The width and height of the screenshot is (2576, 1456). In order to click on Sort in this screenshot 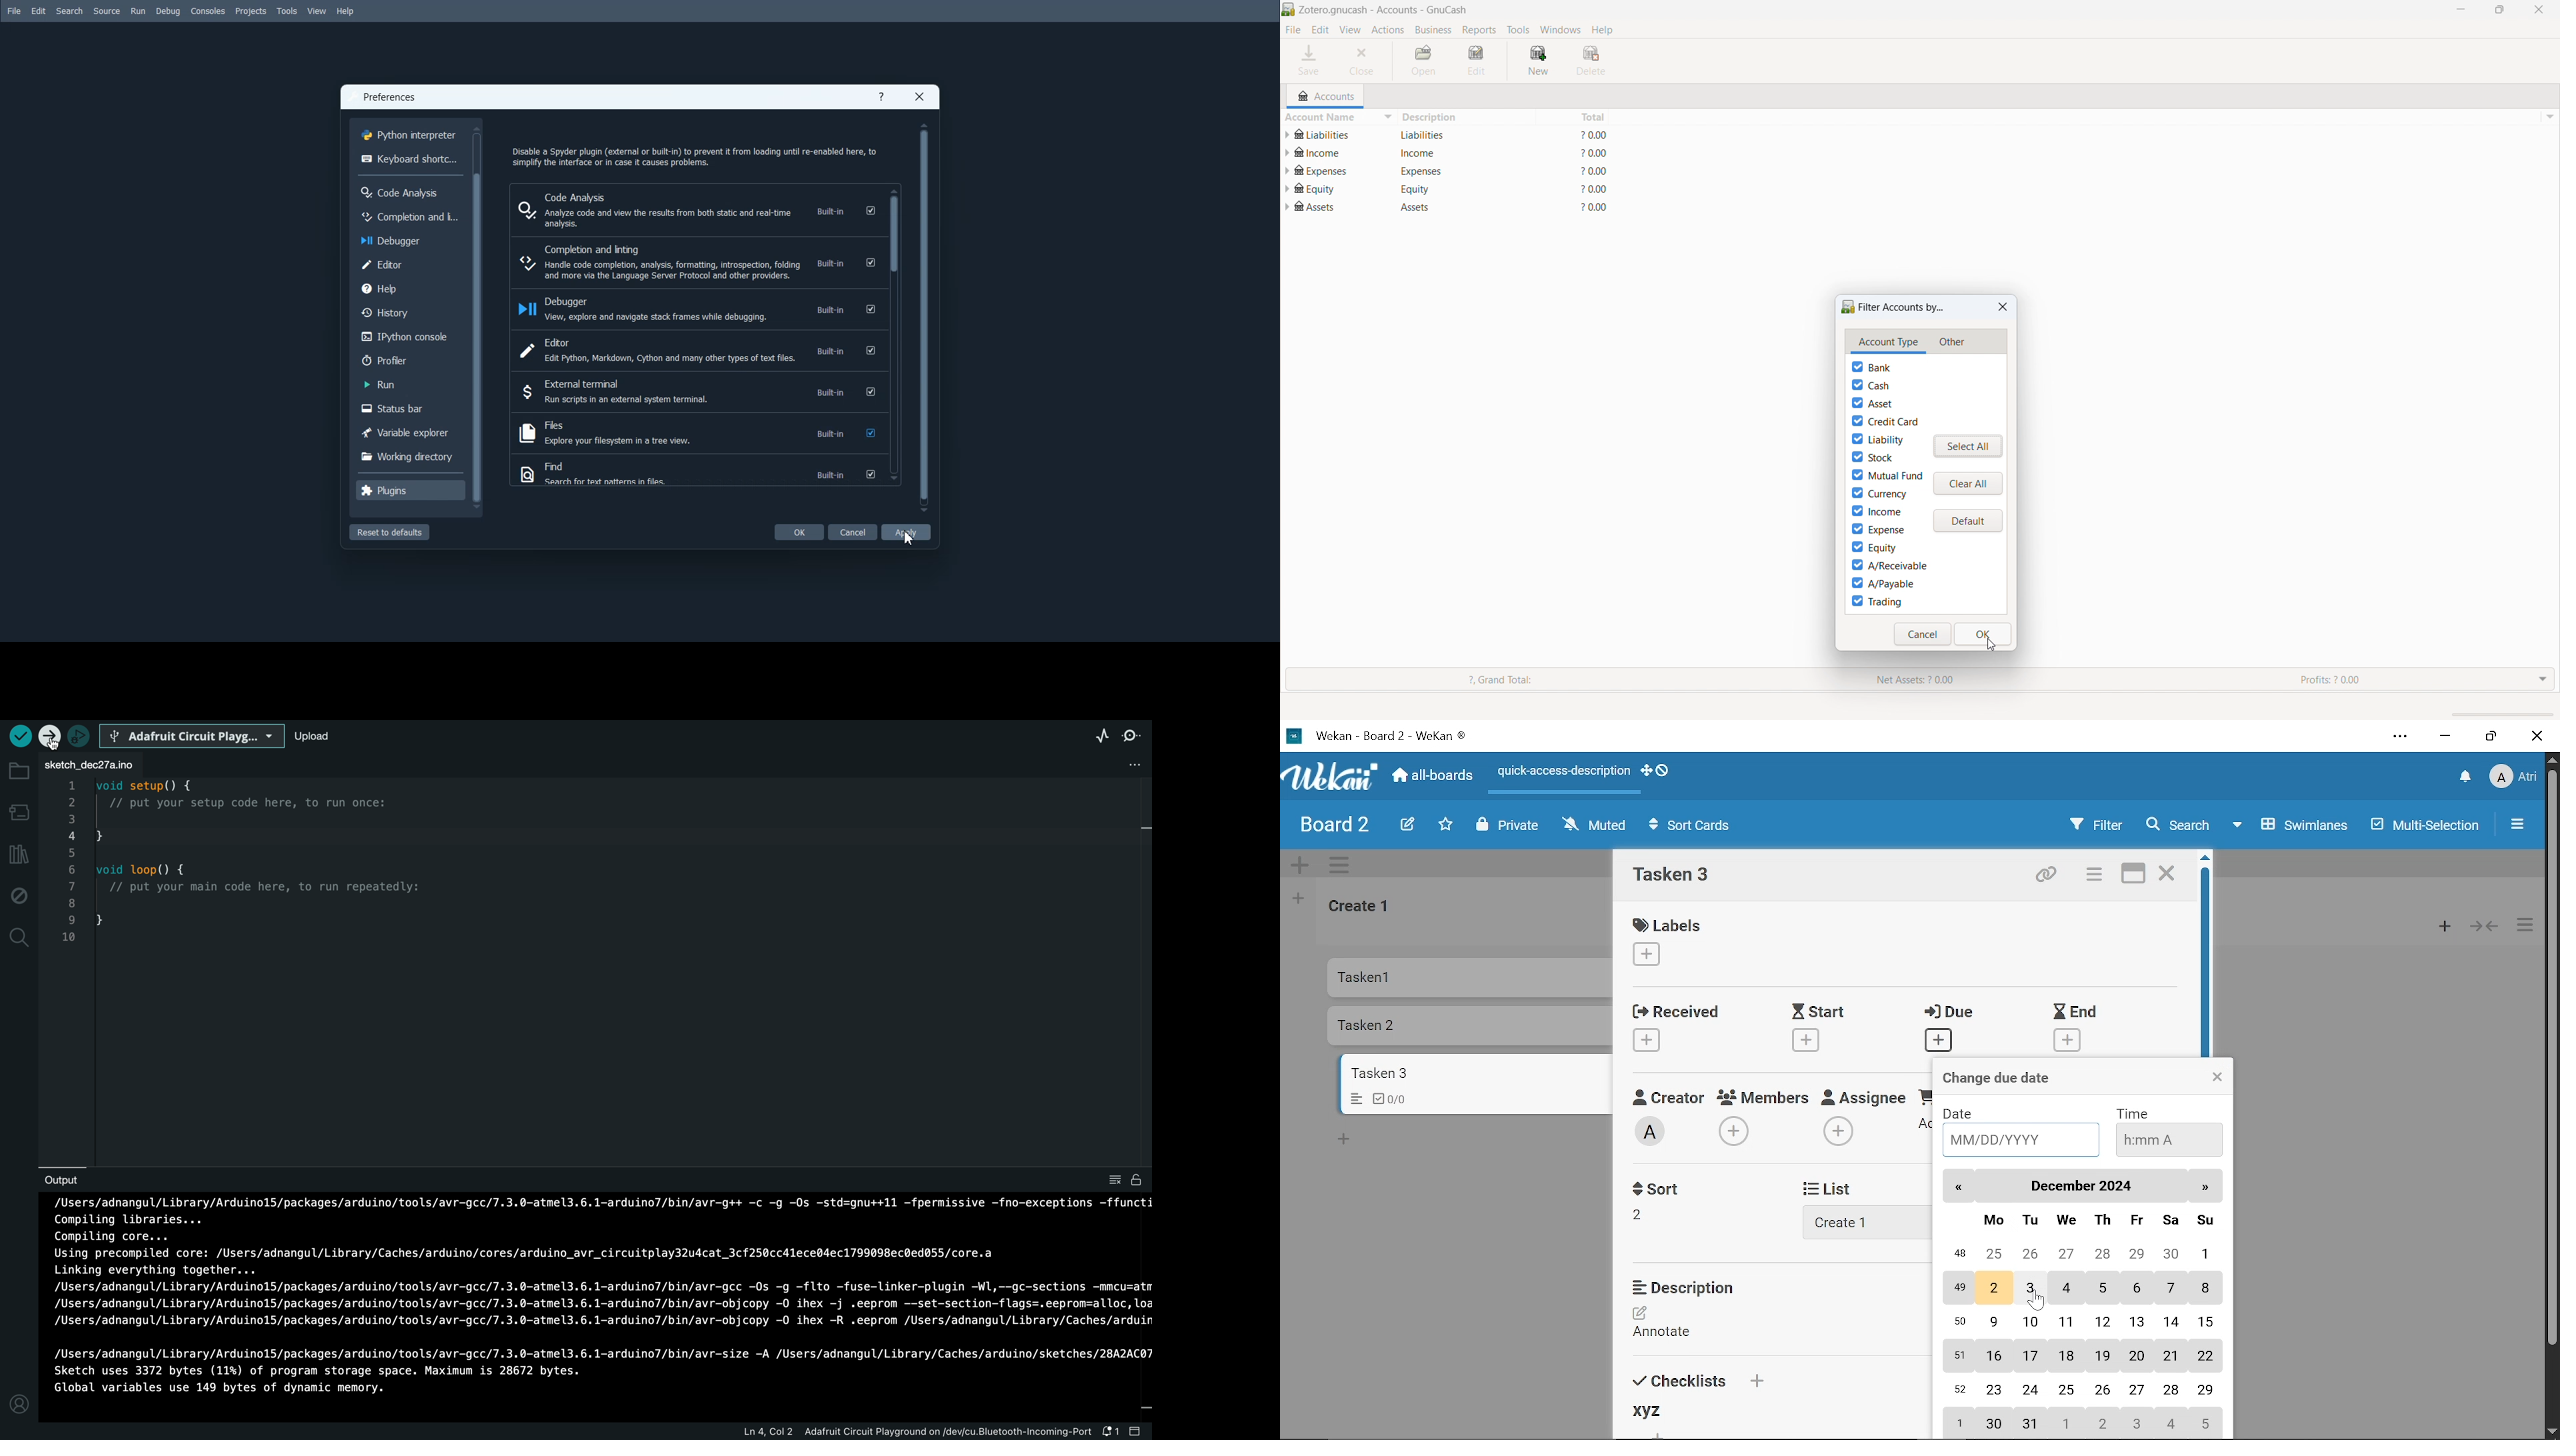, I will do `click(1649, 1213)`.